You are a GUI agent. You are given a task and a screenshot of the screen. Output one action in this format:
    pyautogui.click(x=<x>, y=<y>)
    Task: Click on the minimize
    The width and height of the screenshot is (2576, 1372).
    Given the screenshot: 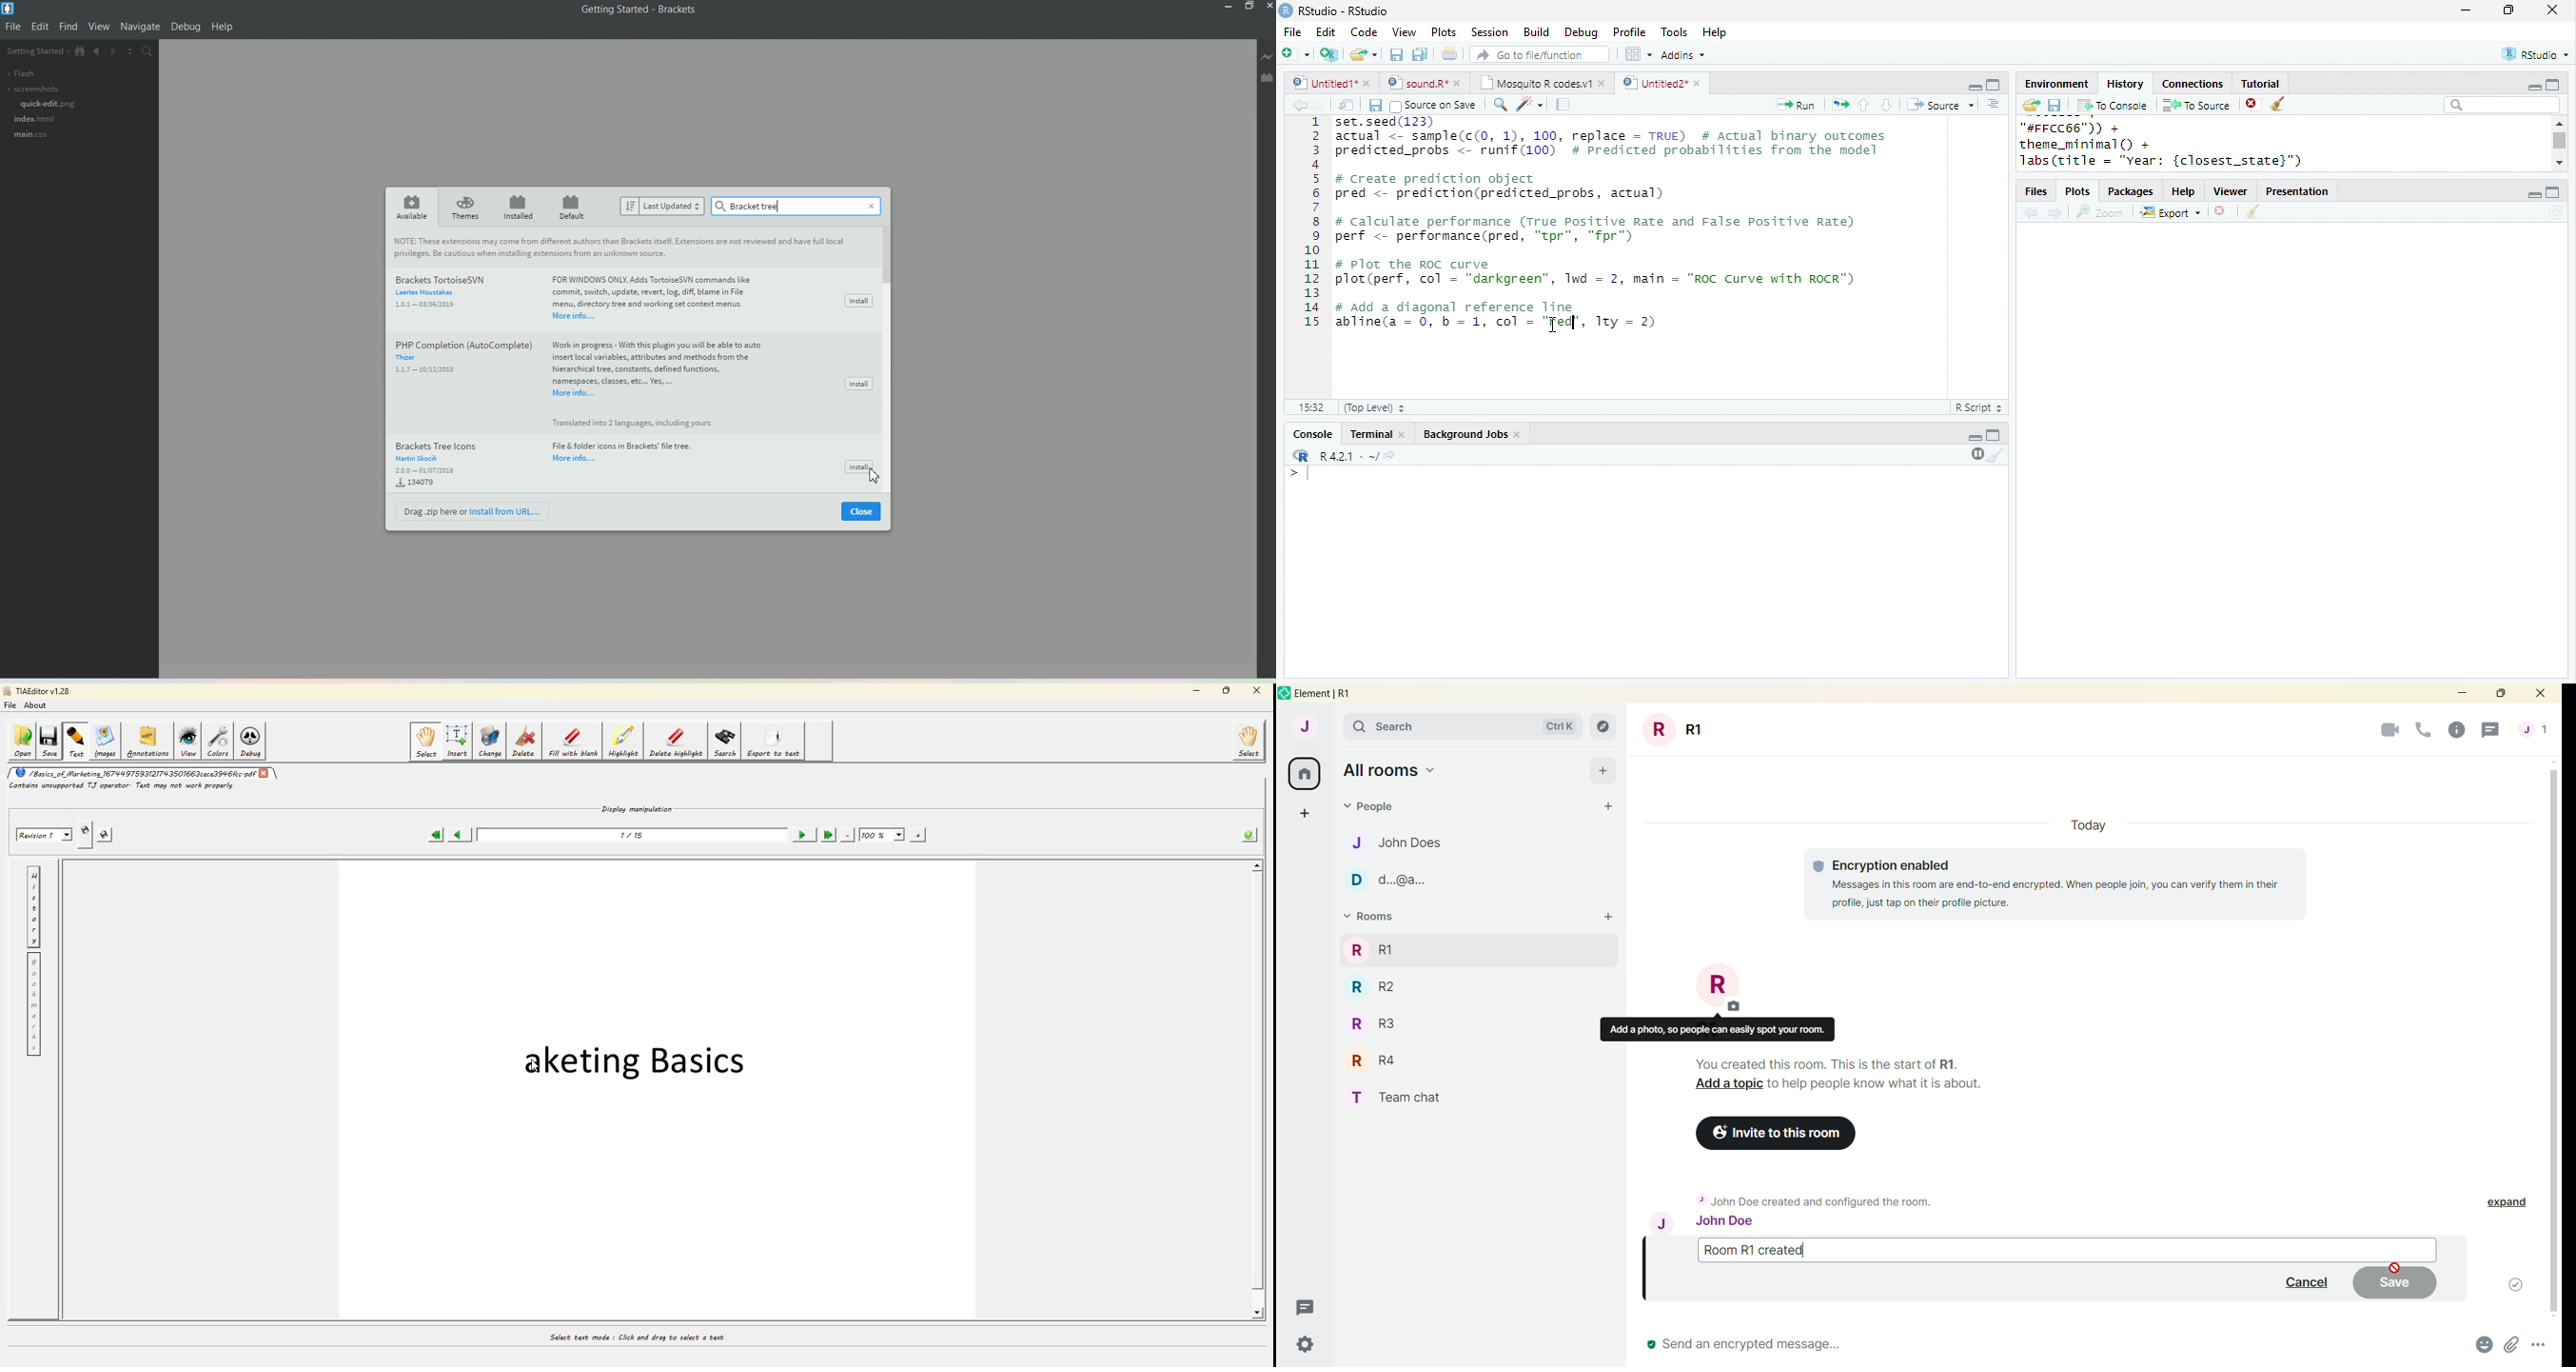 What is the action you would take?
    pyautogui.click(x=2533, y=195)
    